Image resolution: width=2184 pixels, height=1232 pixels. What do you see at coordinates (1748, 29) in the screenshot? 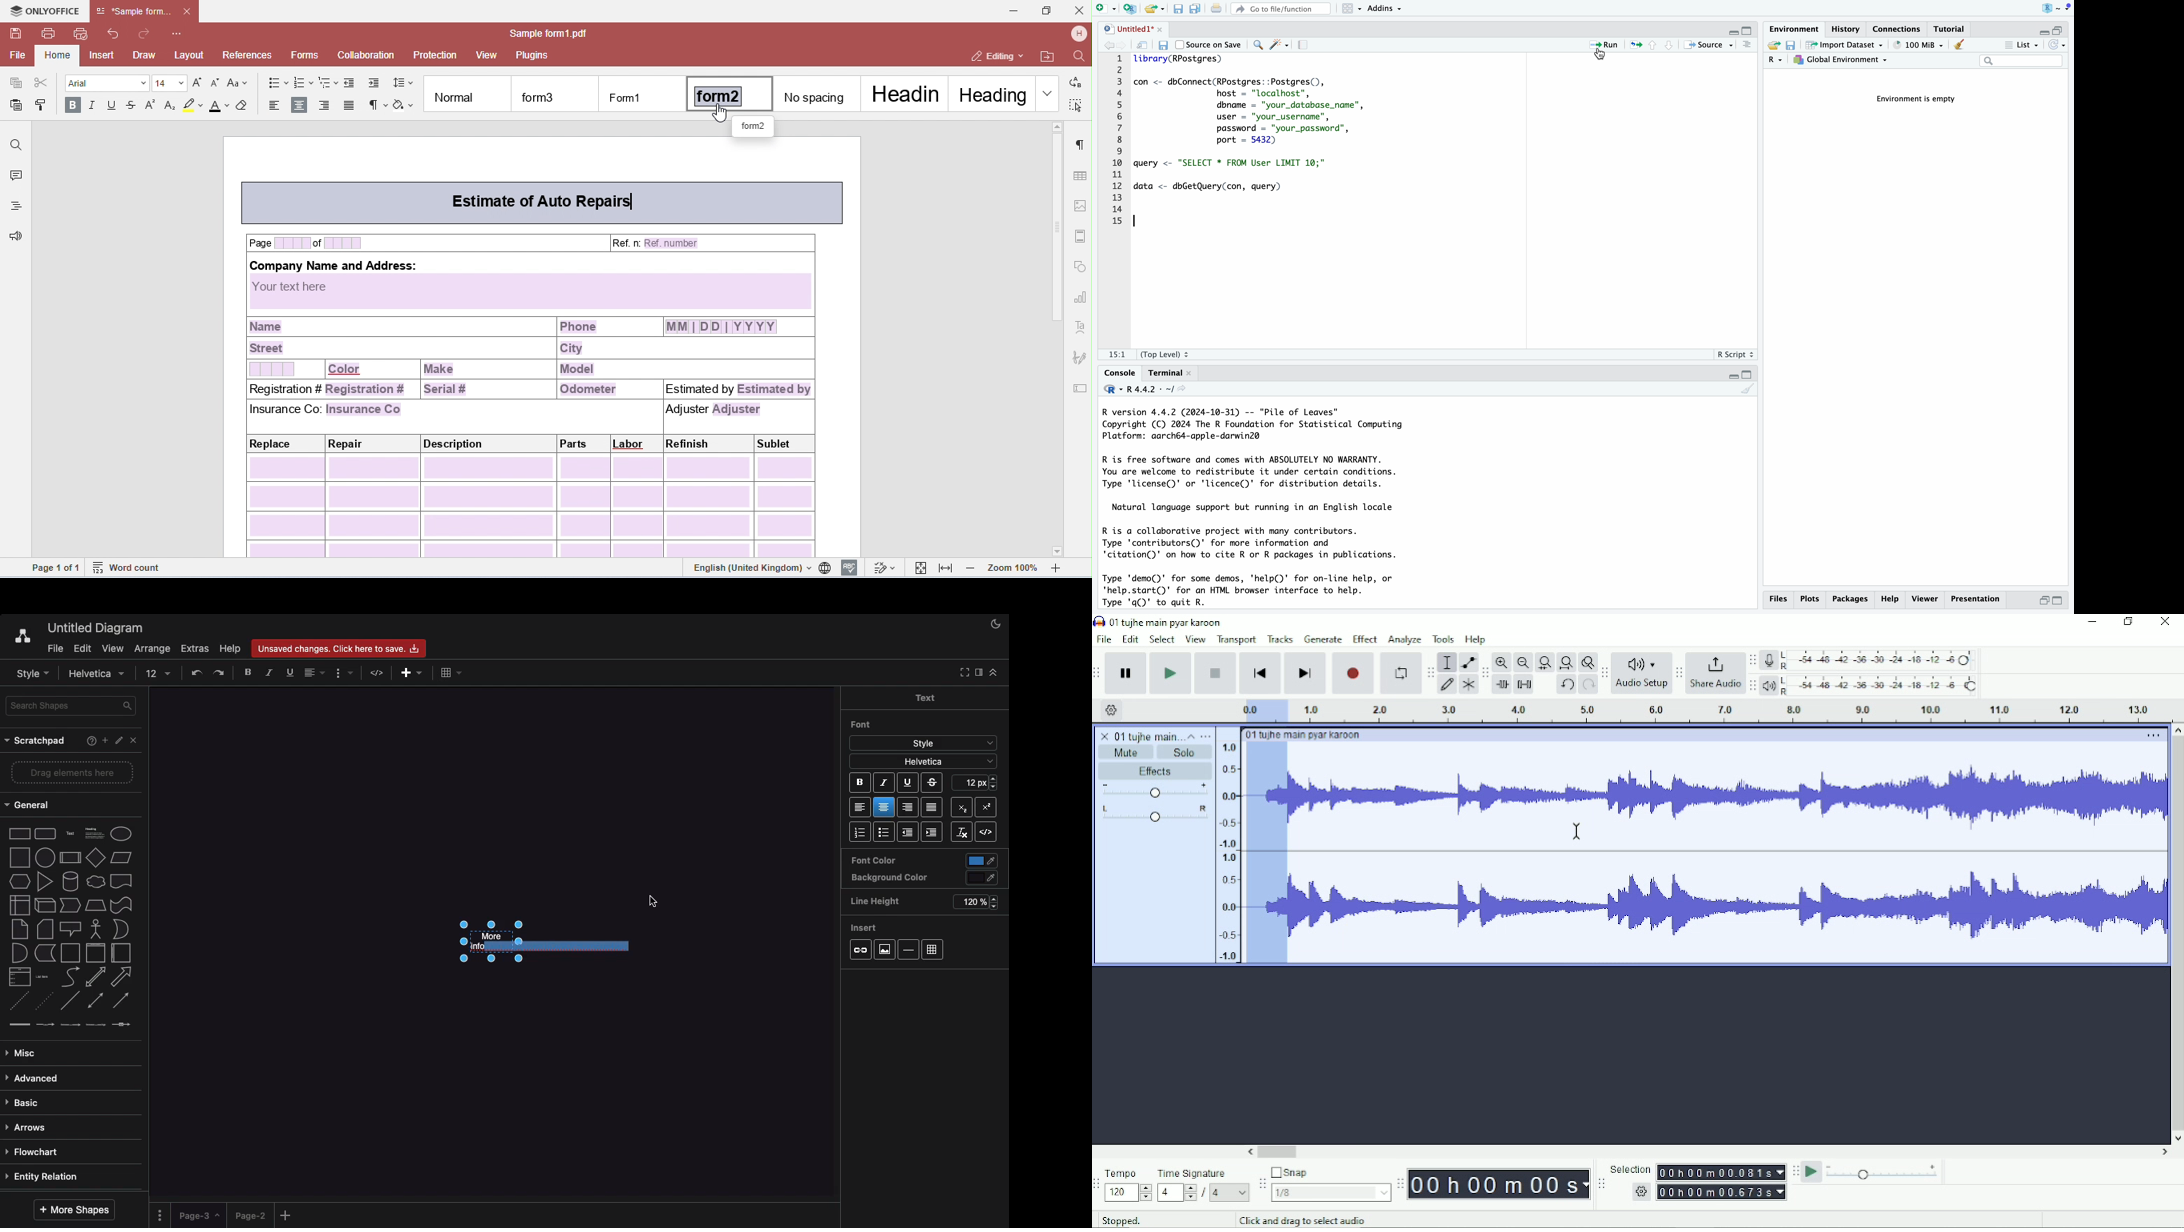
I see `maximize` at bounding box center [1748, 29].